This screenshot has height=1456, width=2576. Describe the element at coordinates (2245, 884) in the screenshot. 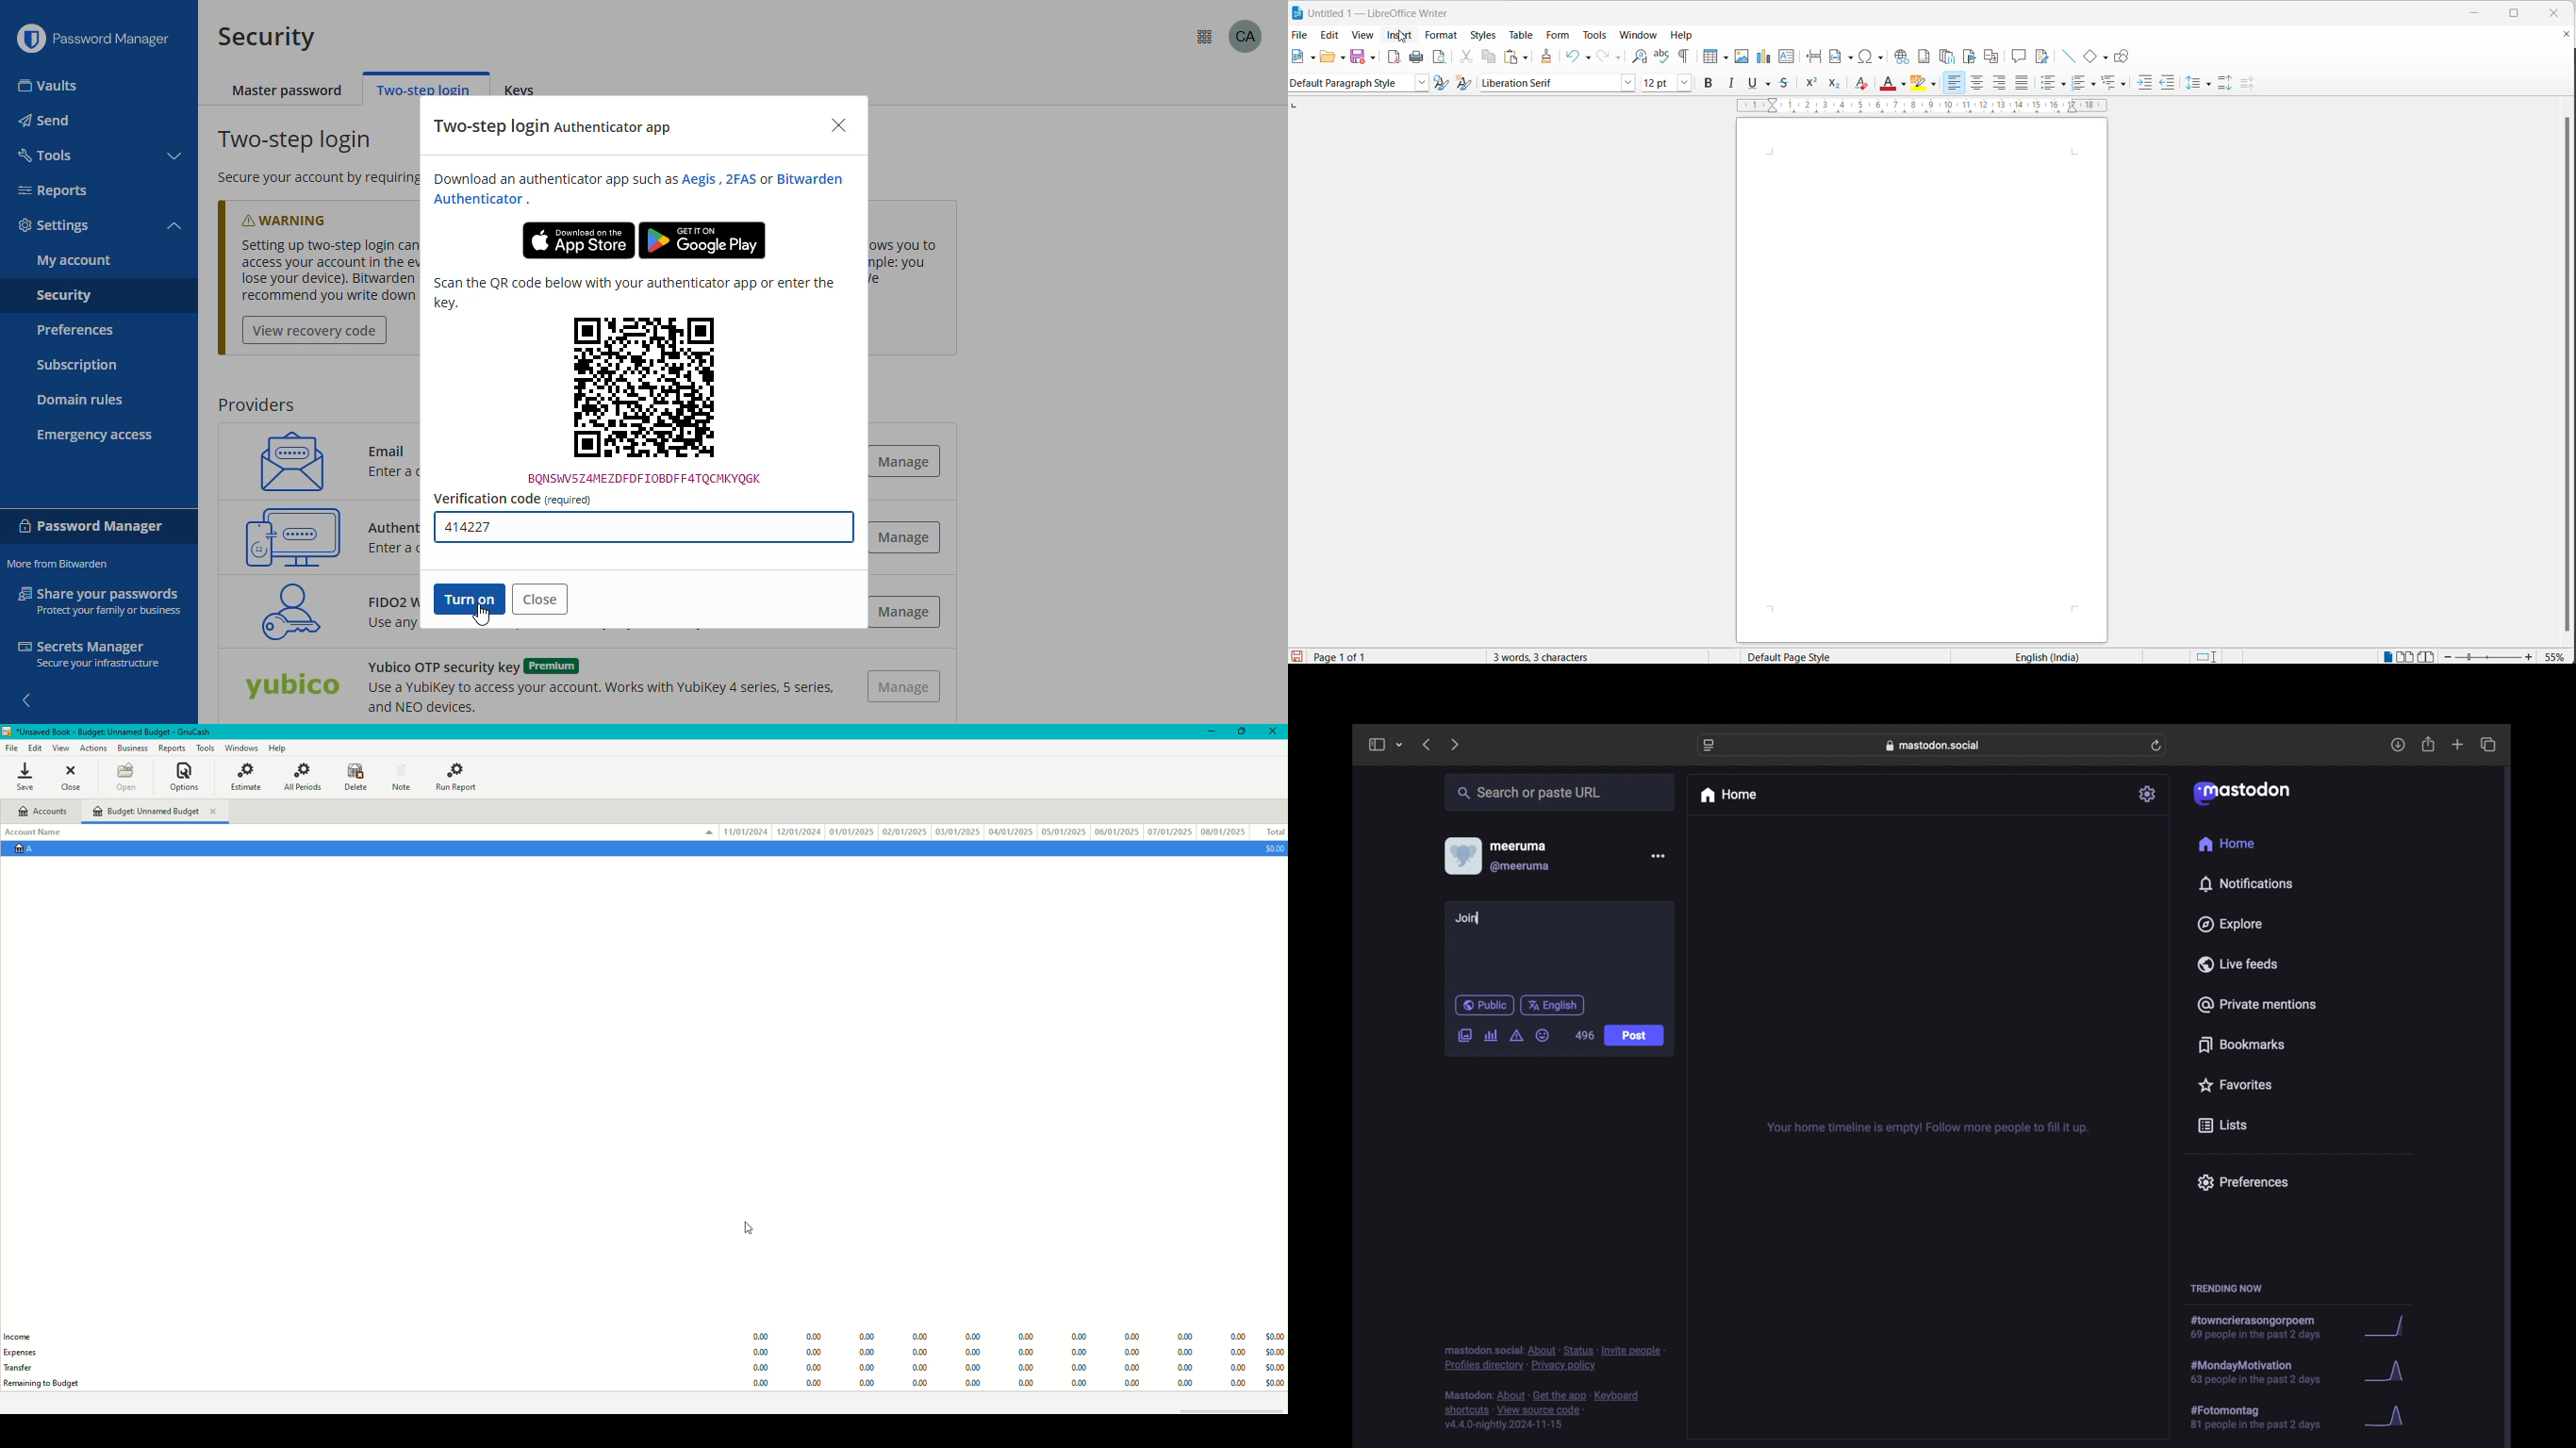

I see `notifications` at that location.